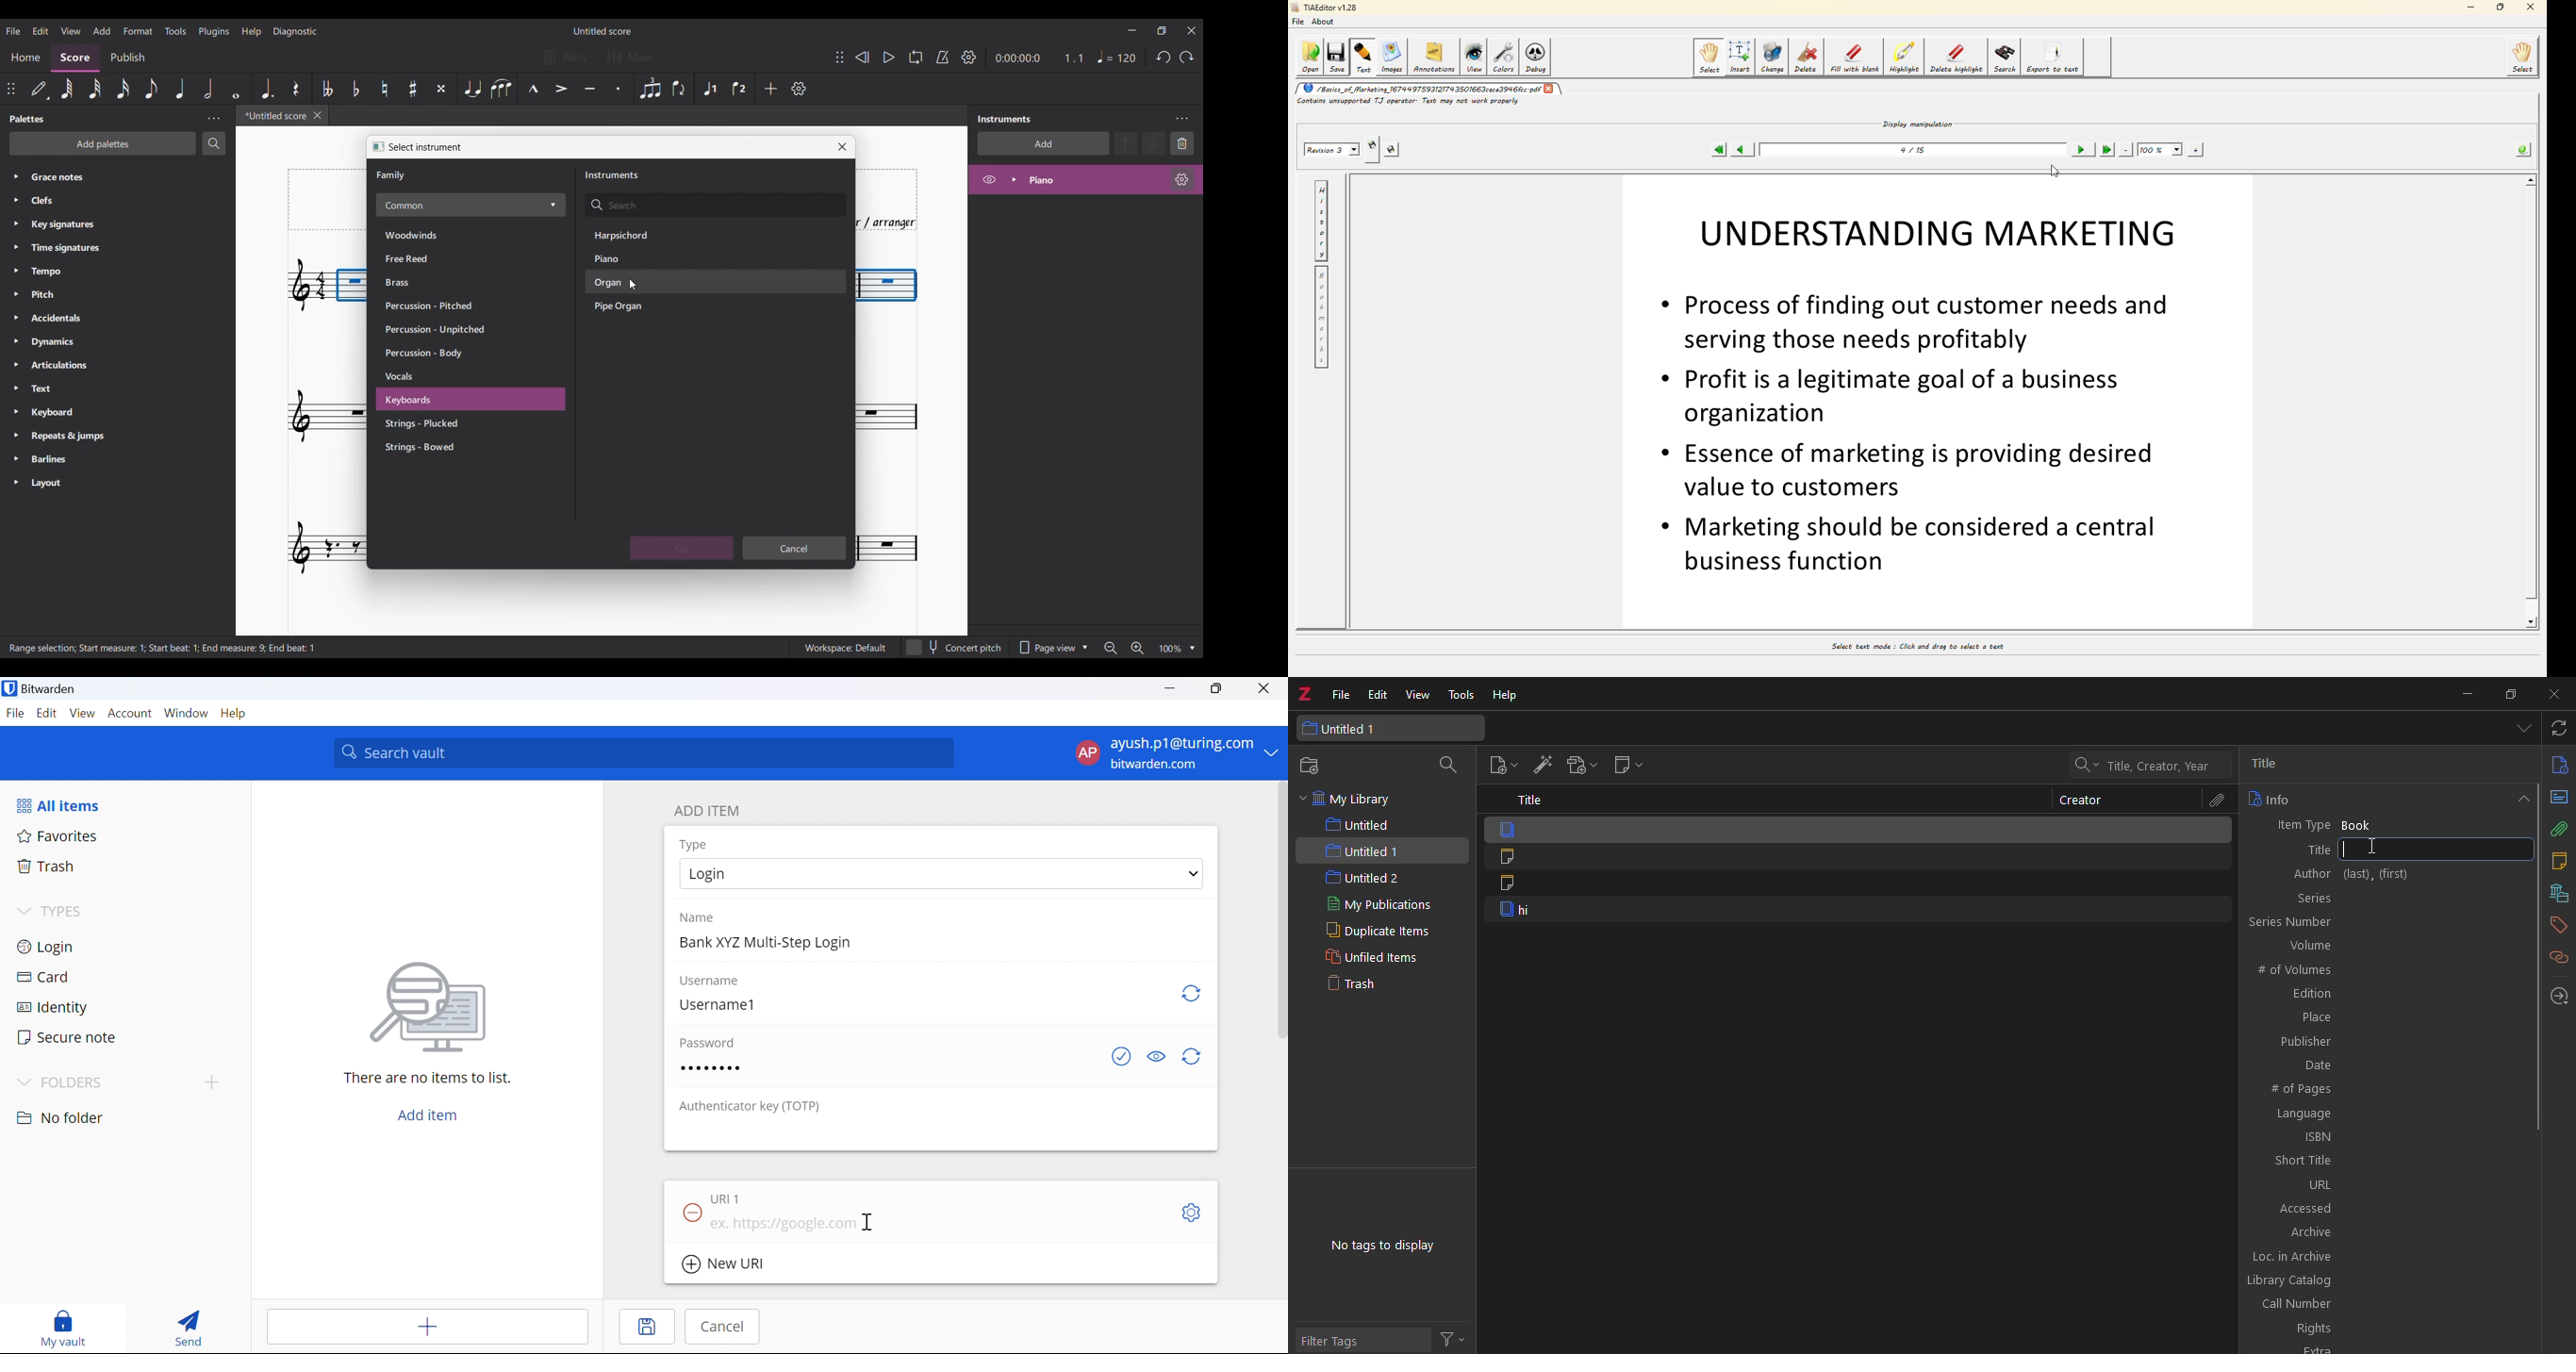 This screenshot has width=2576, height=1372. What do you see at coordinates (215, 31) in the screenshot?
I see `Plugins menu` at bounding box center [215, 31].